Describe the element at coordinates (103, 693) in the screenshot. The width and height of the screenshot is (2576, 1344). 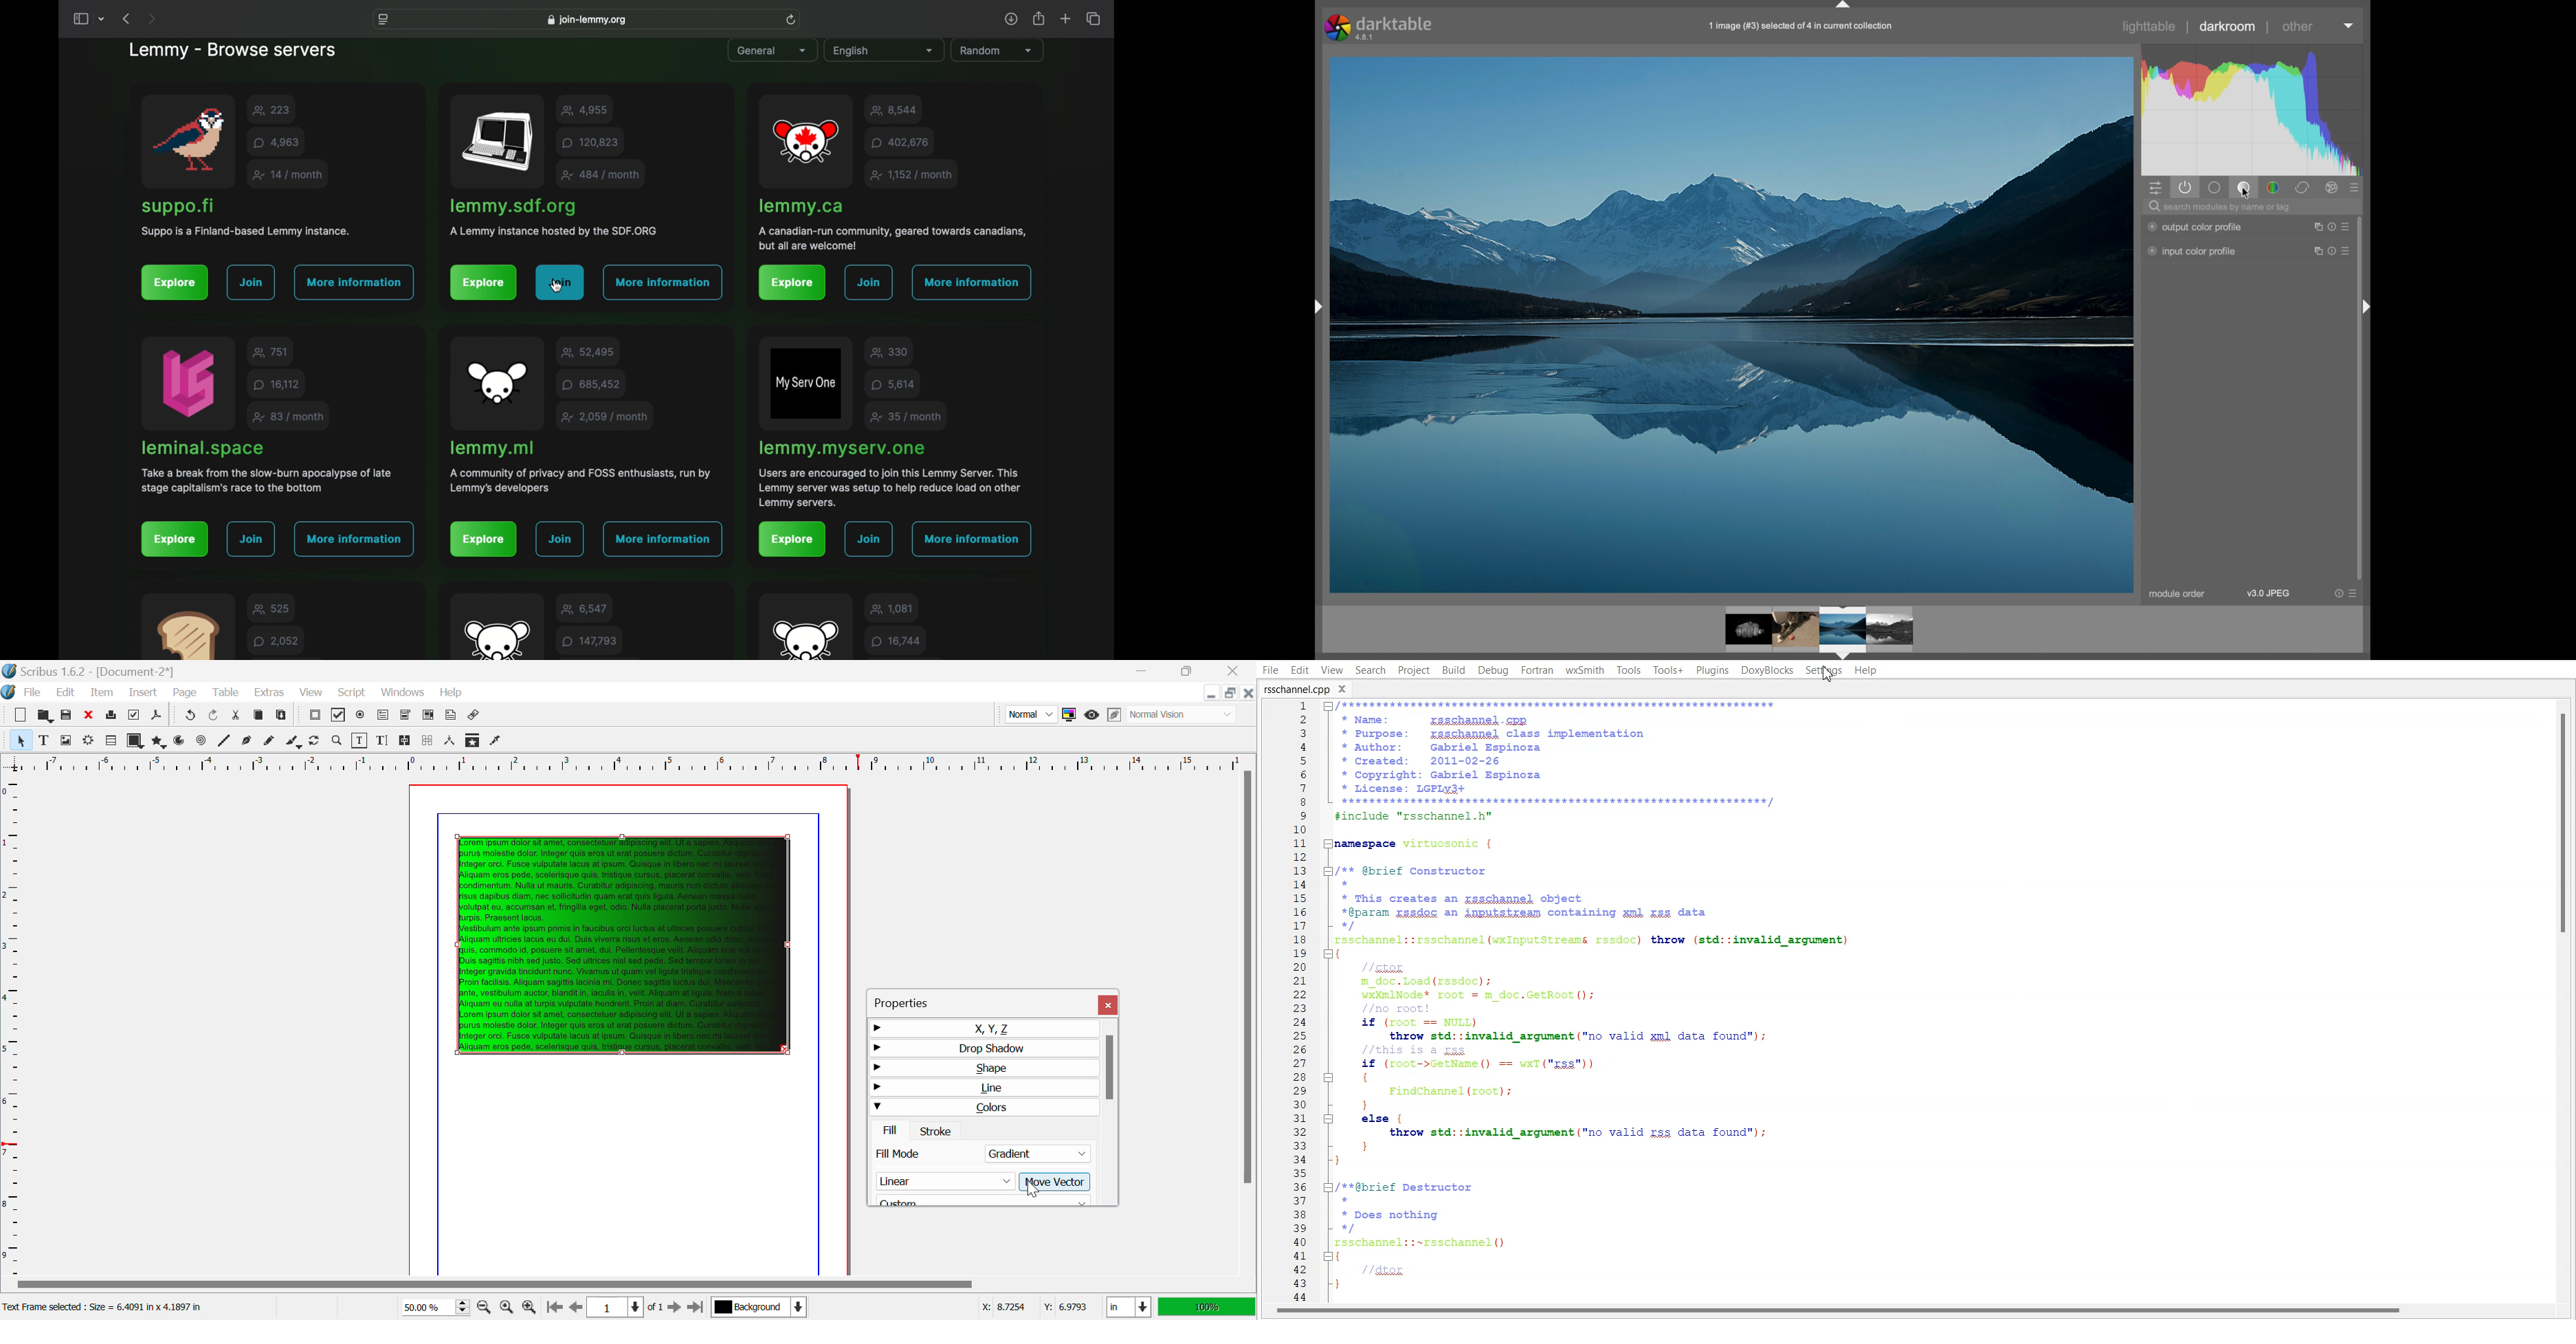
I see `Item` at that location.